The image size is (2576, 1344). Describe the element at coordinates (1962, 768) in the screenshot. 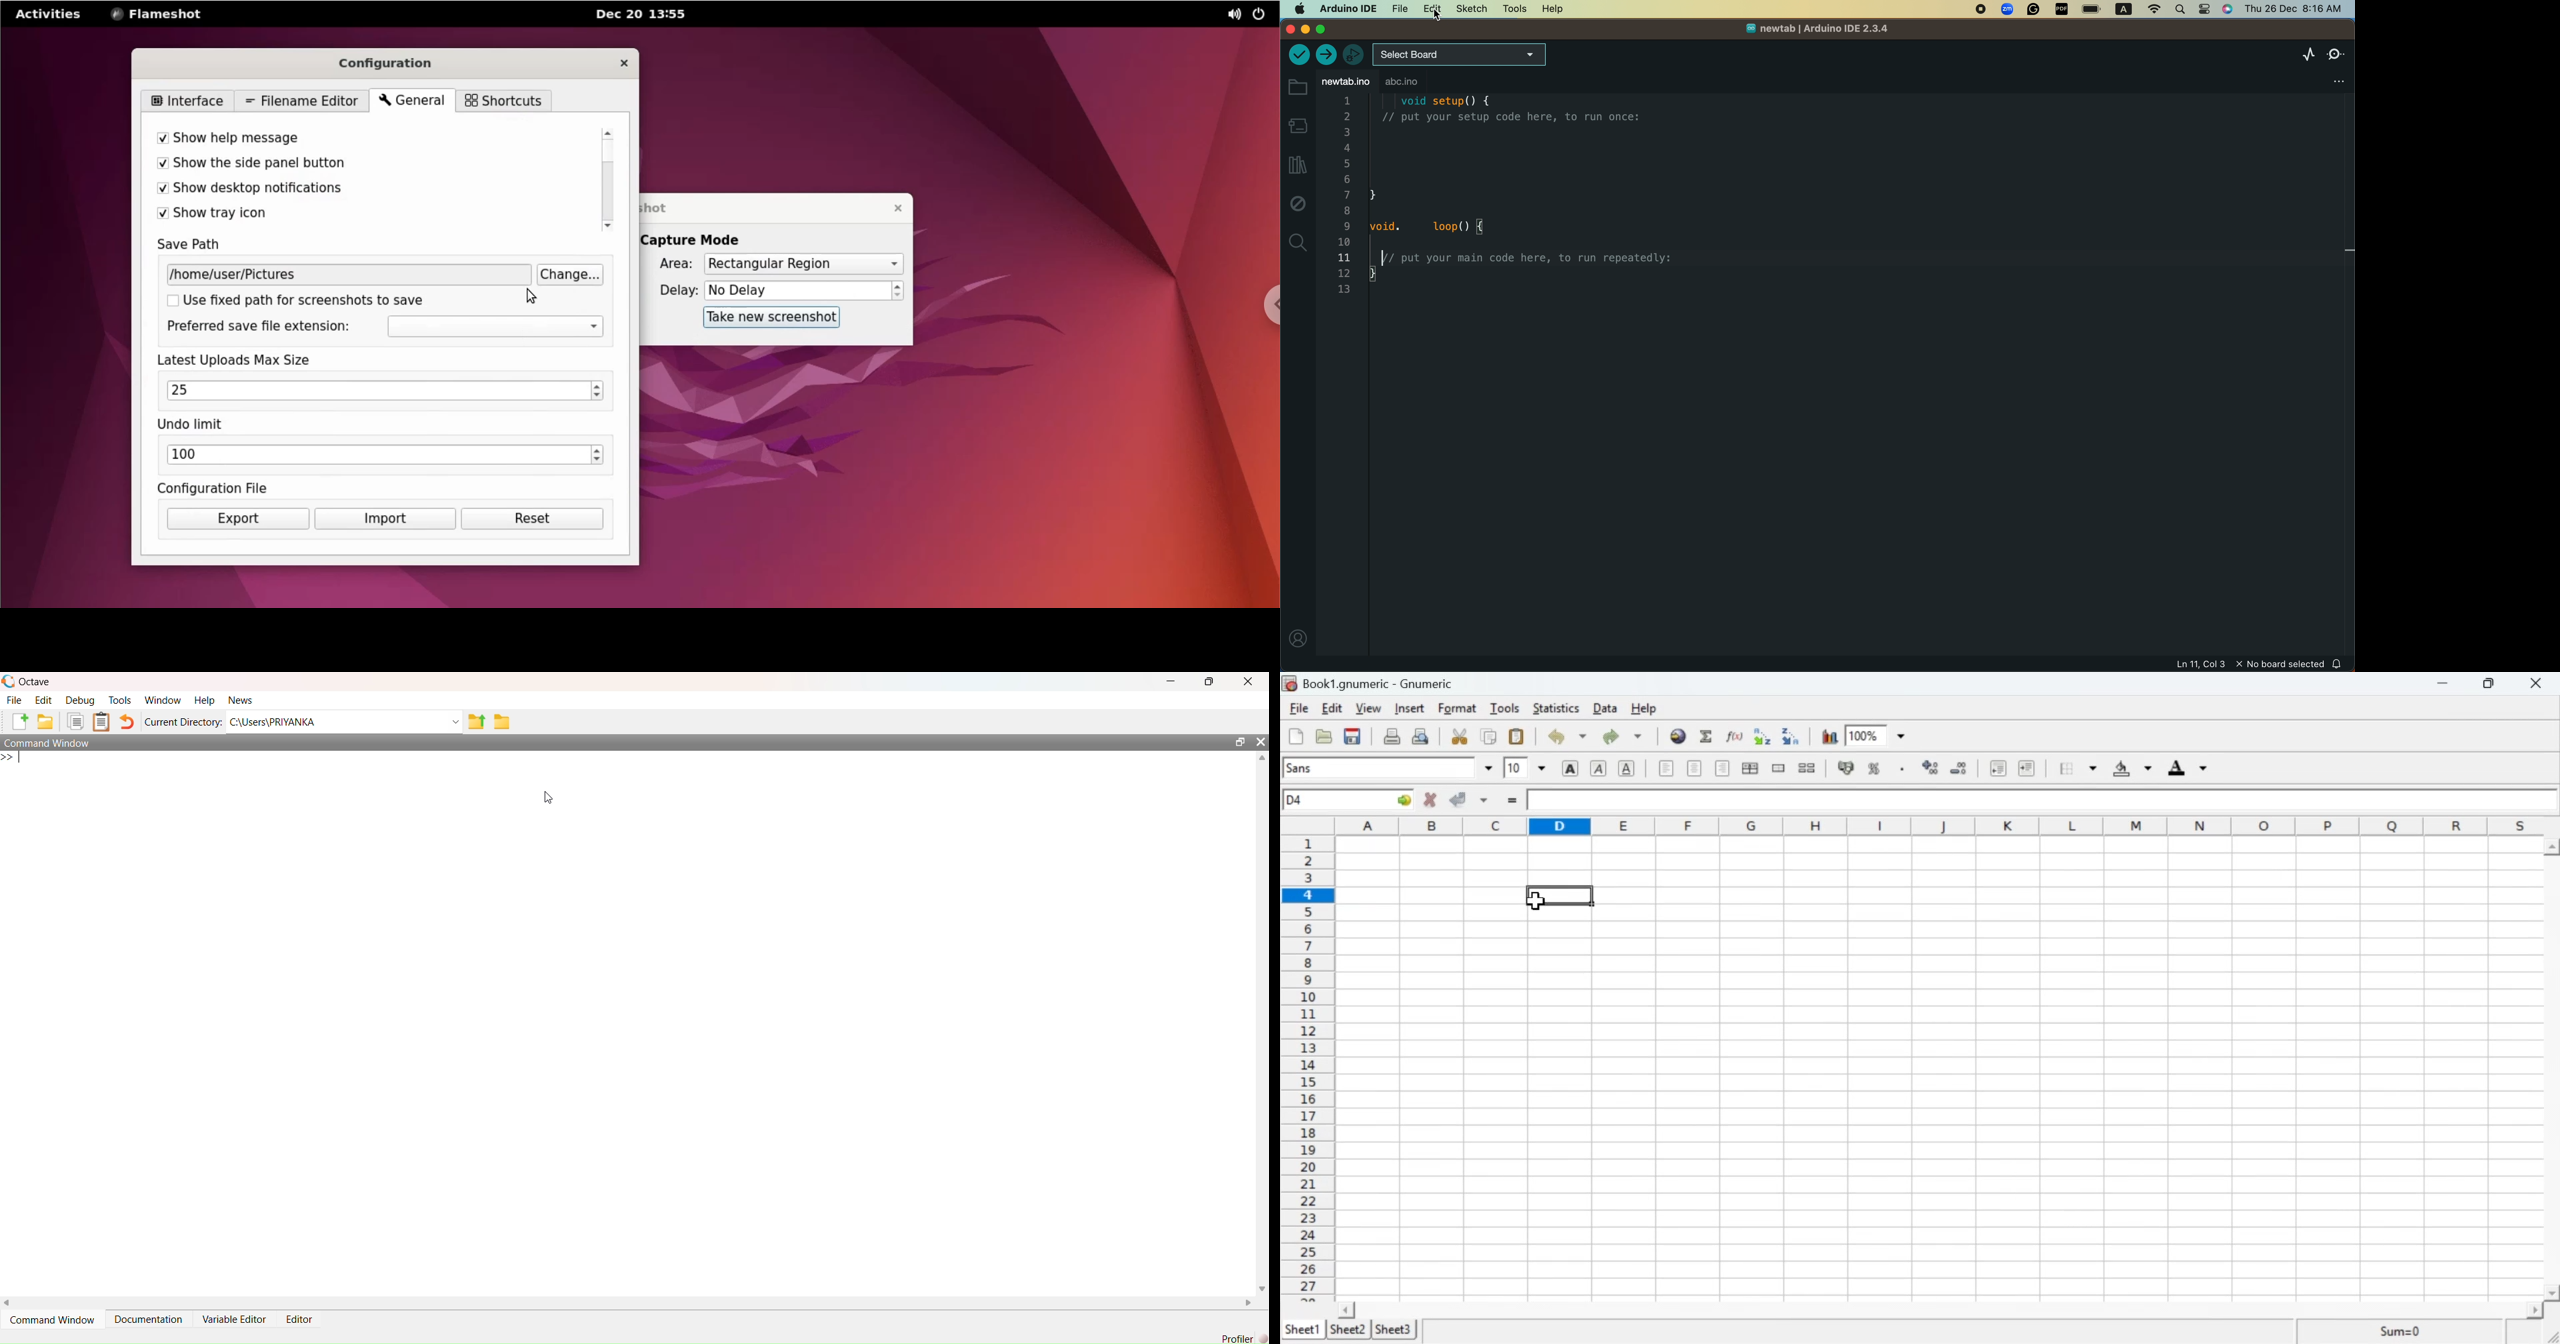

I see `Decrease number of decimals` at that location.